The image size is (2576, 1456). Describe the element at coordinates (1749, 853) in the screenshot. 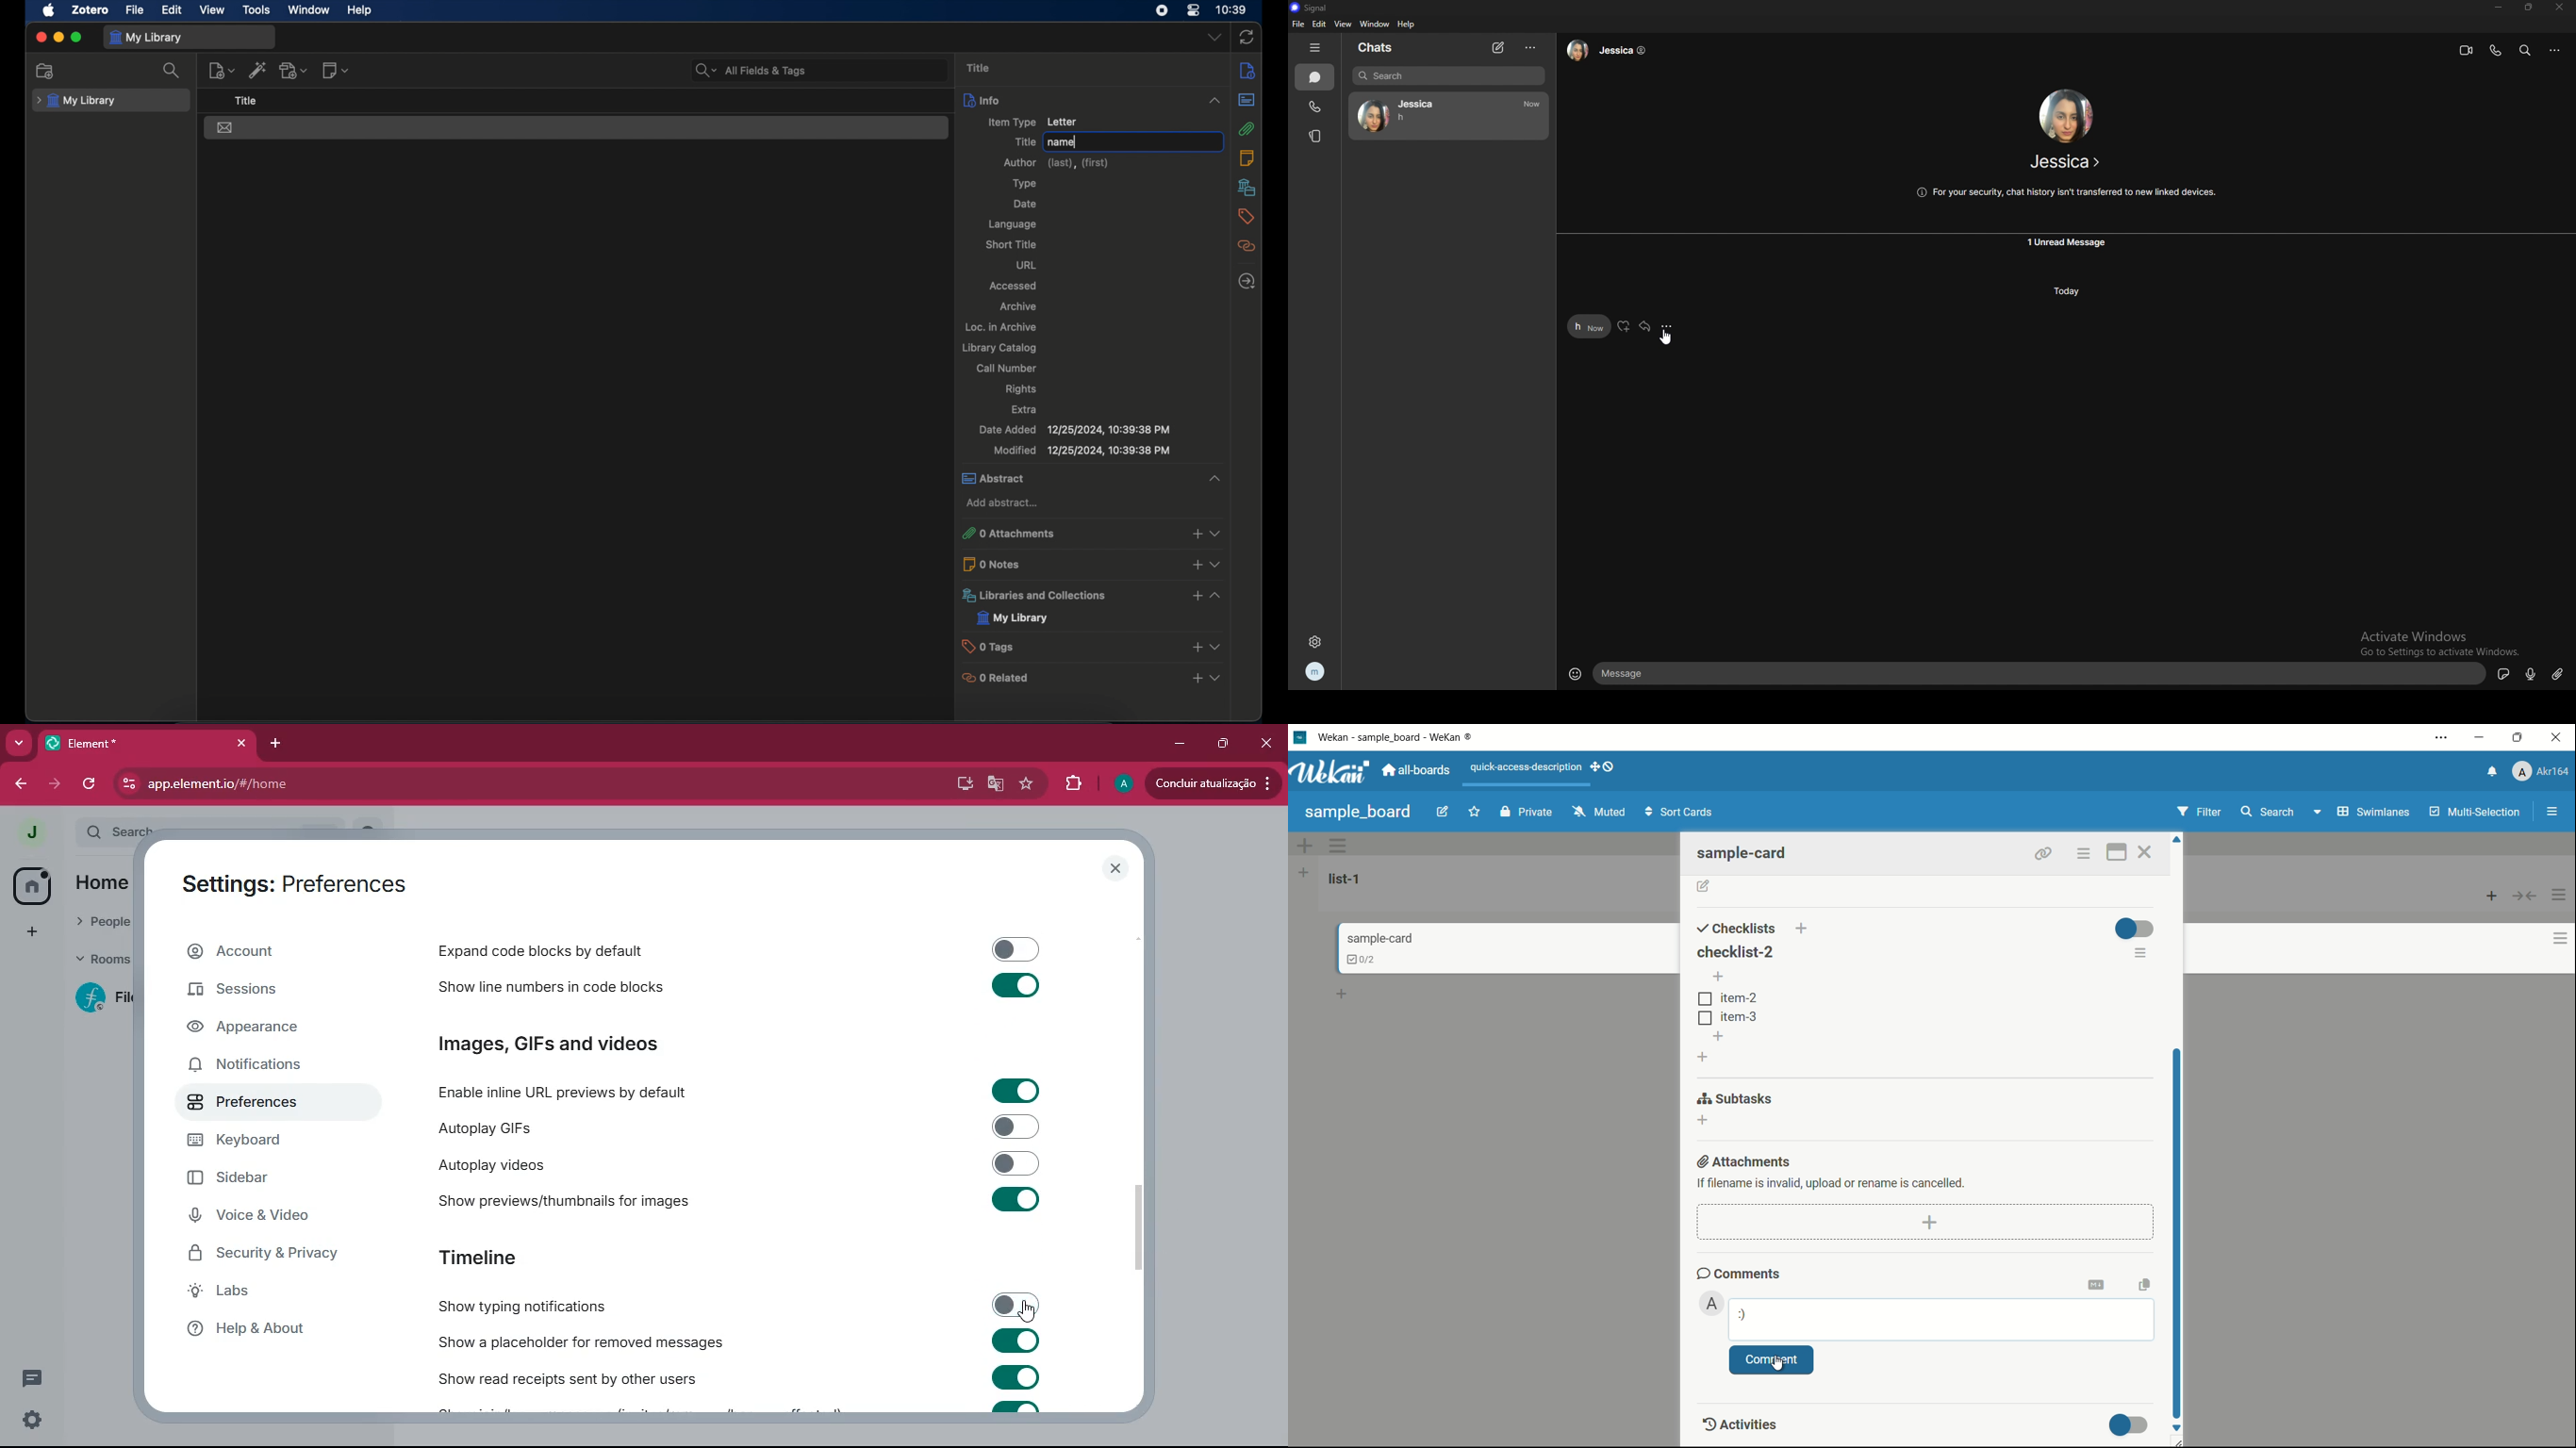

I see `sample-card` at that location.